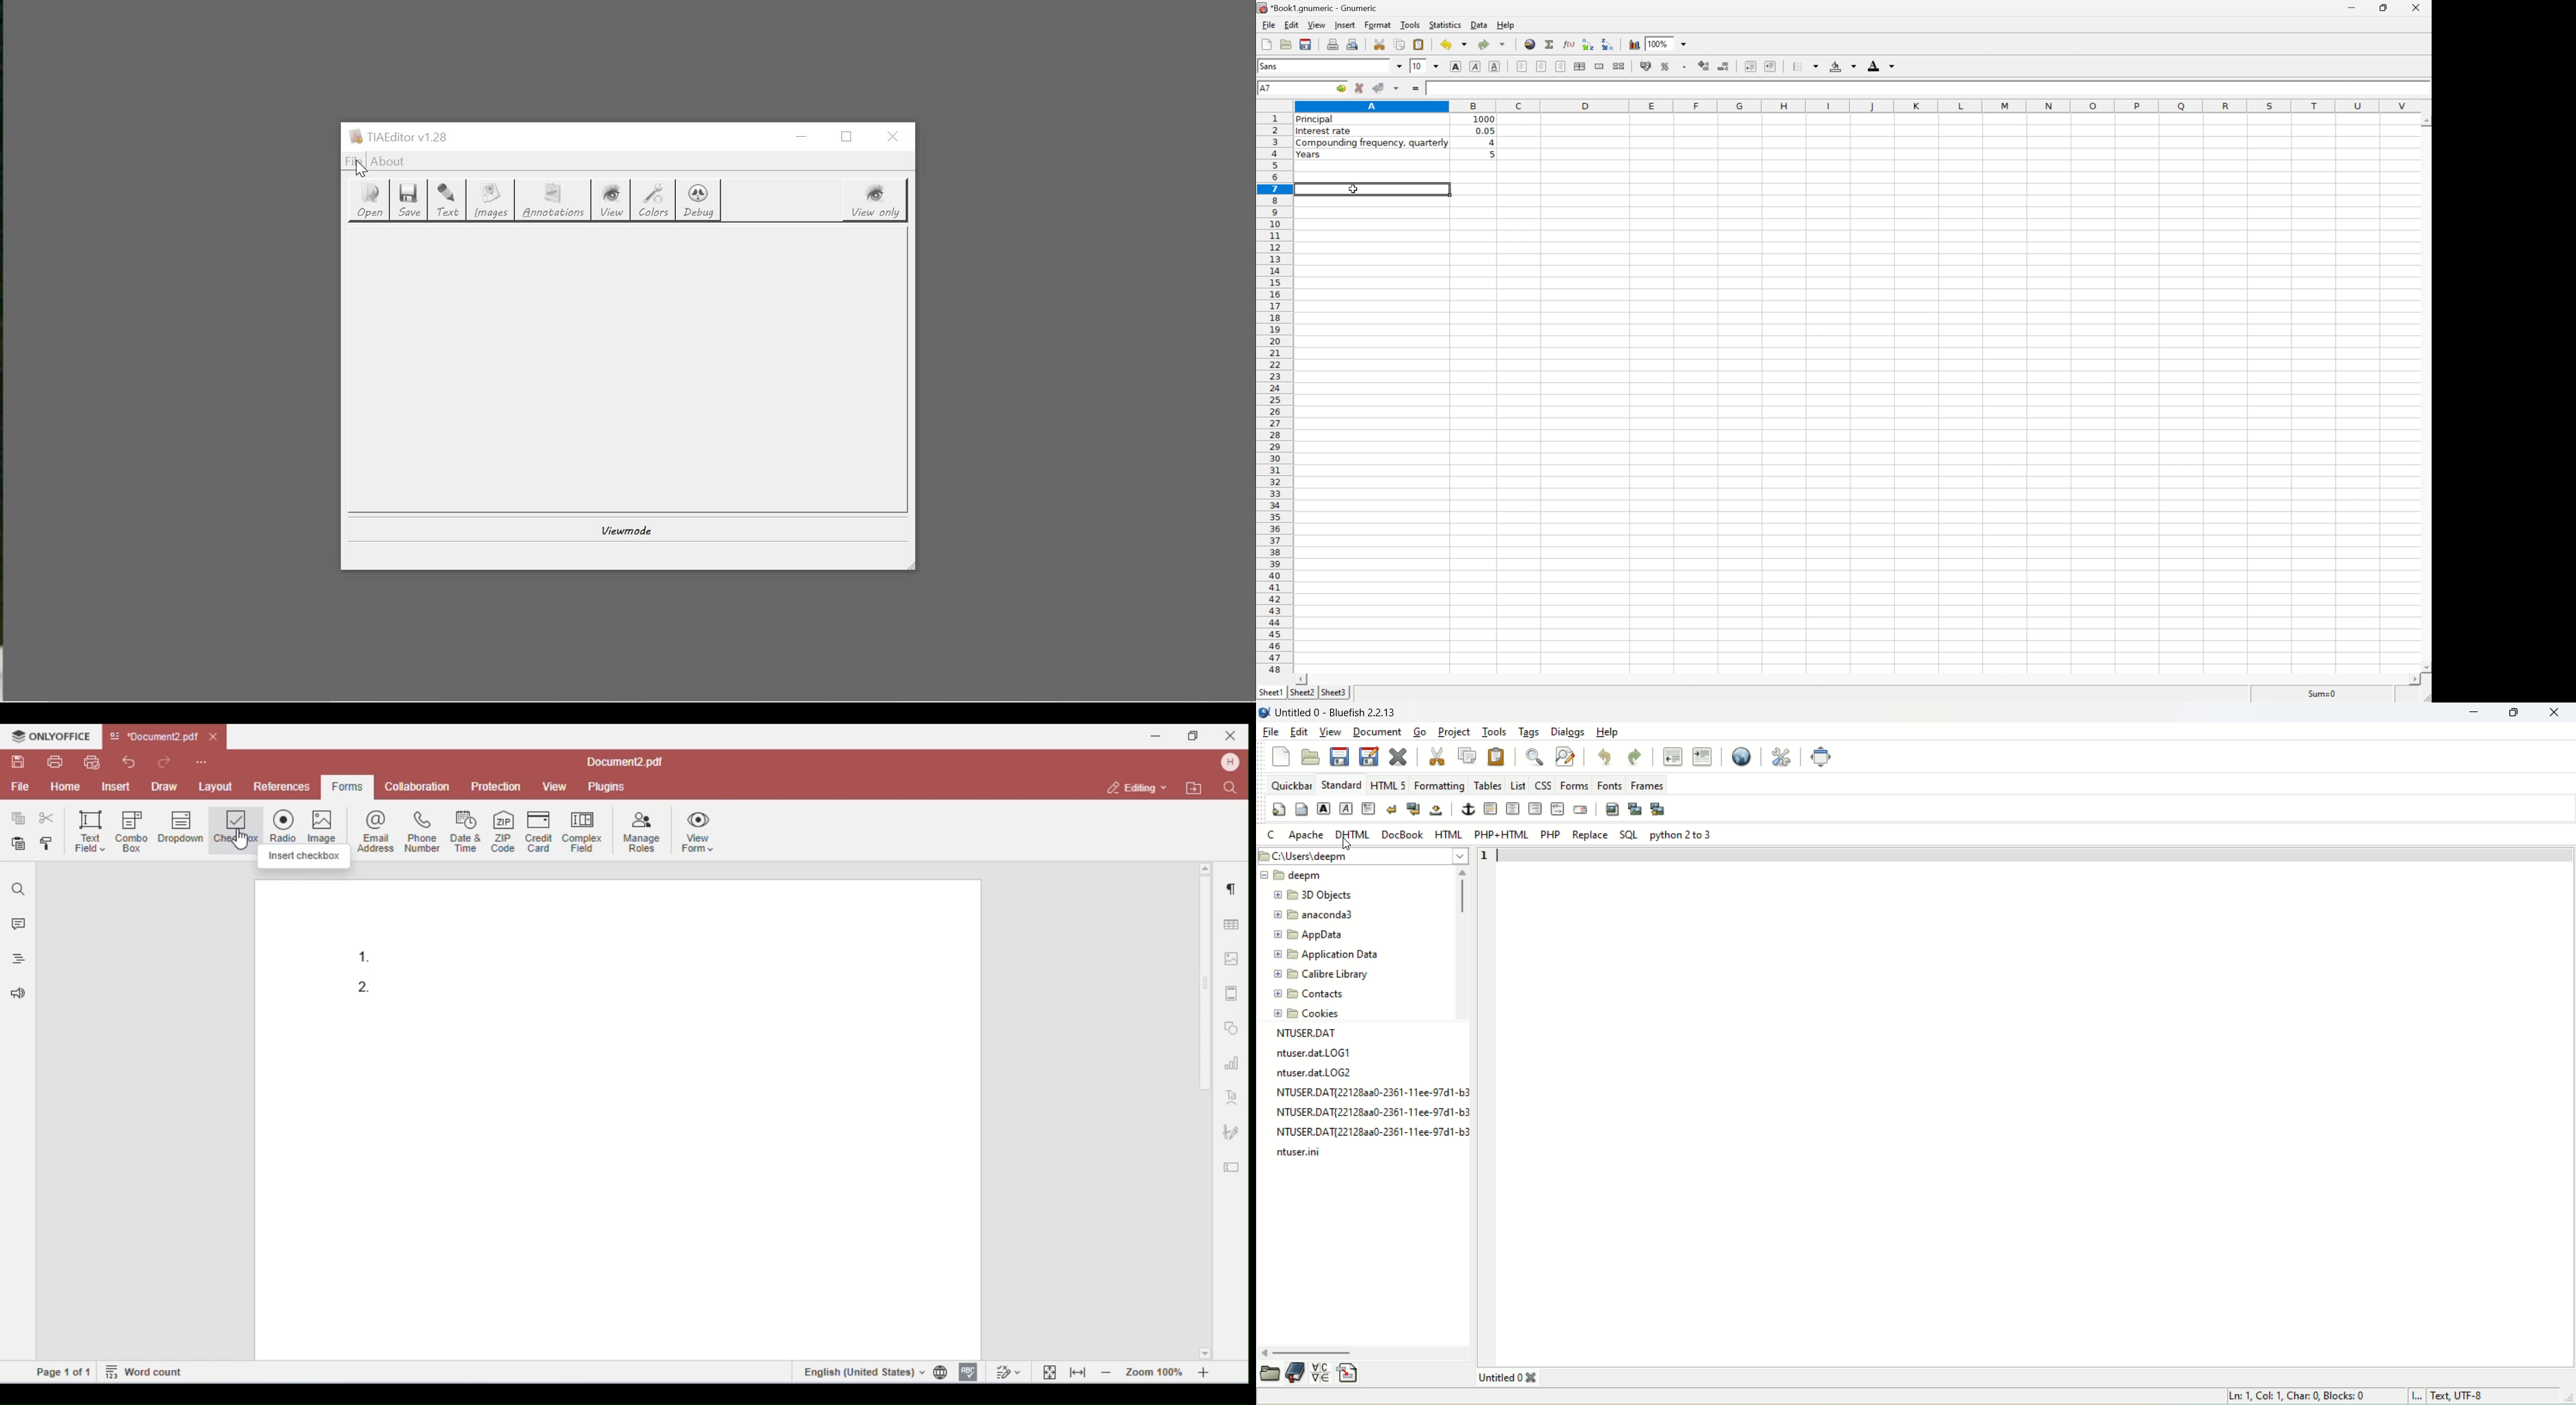 The width and height of the screenshot is (2576, 1428). What do you see at coordinates (1506, 1378) in the screenshot?
I see `title` at bounding box center [1506, 1378].